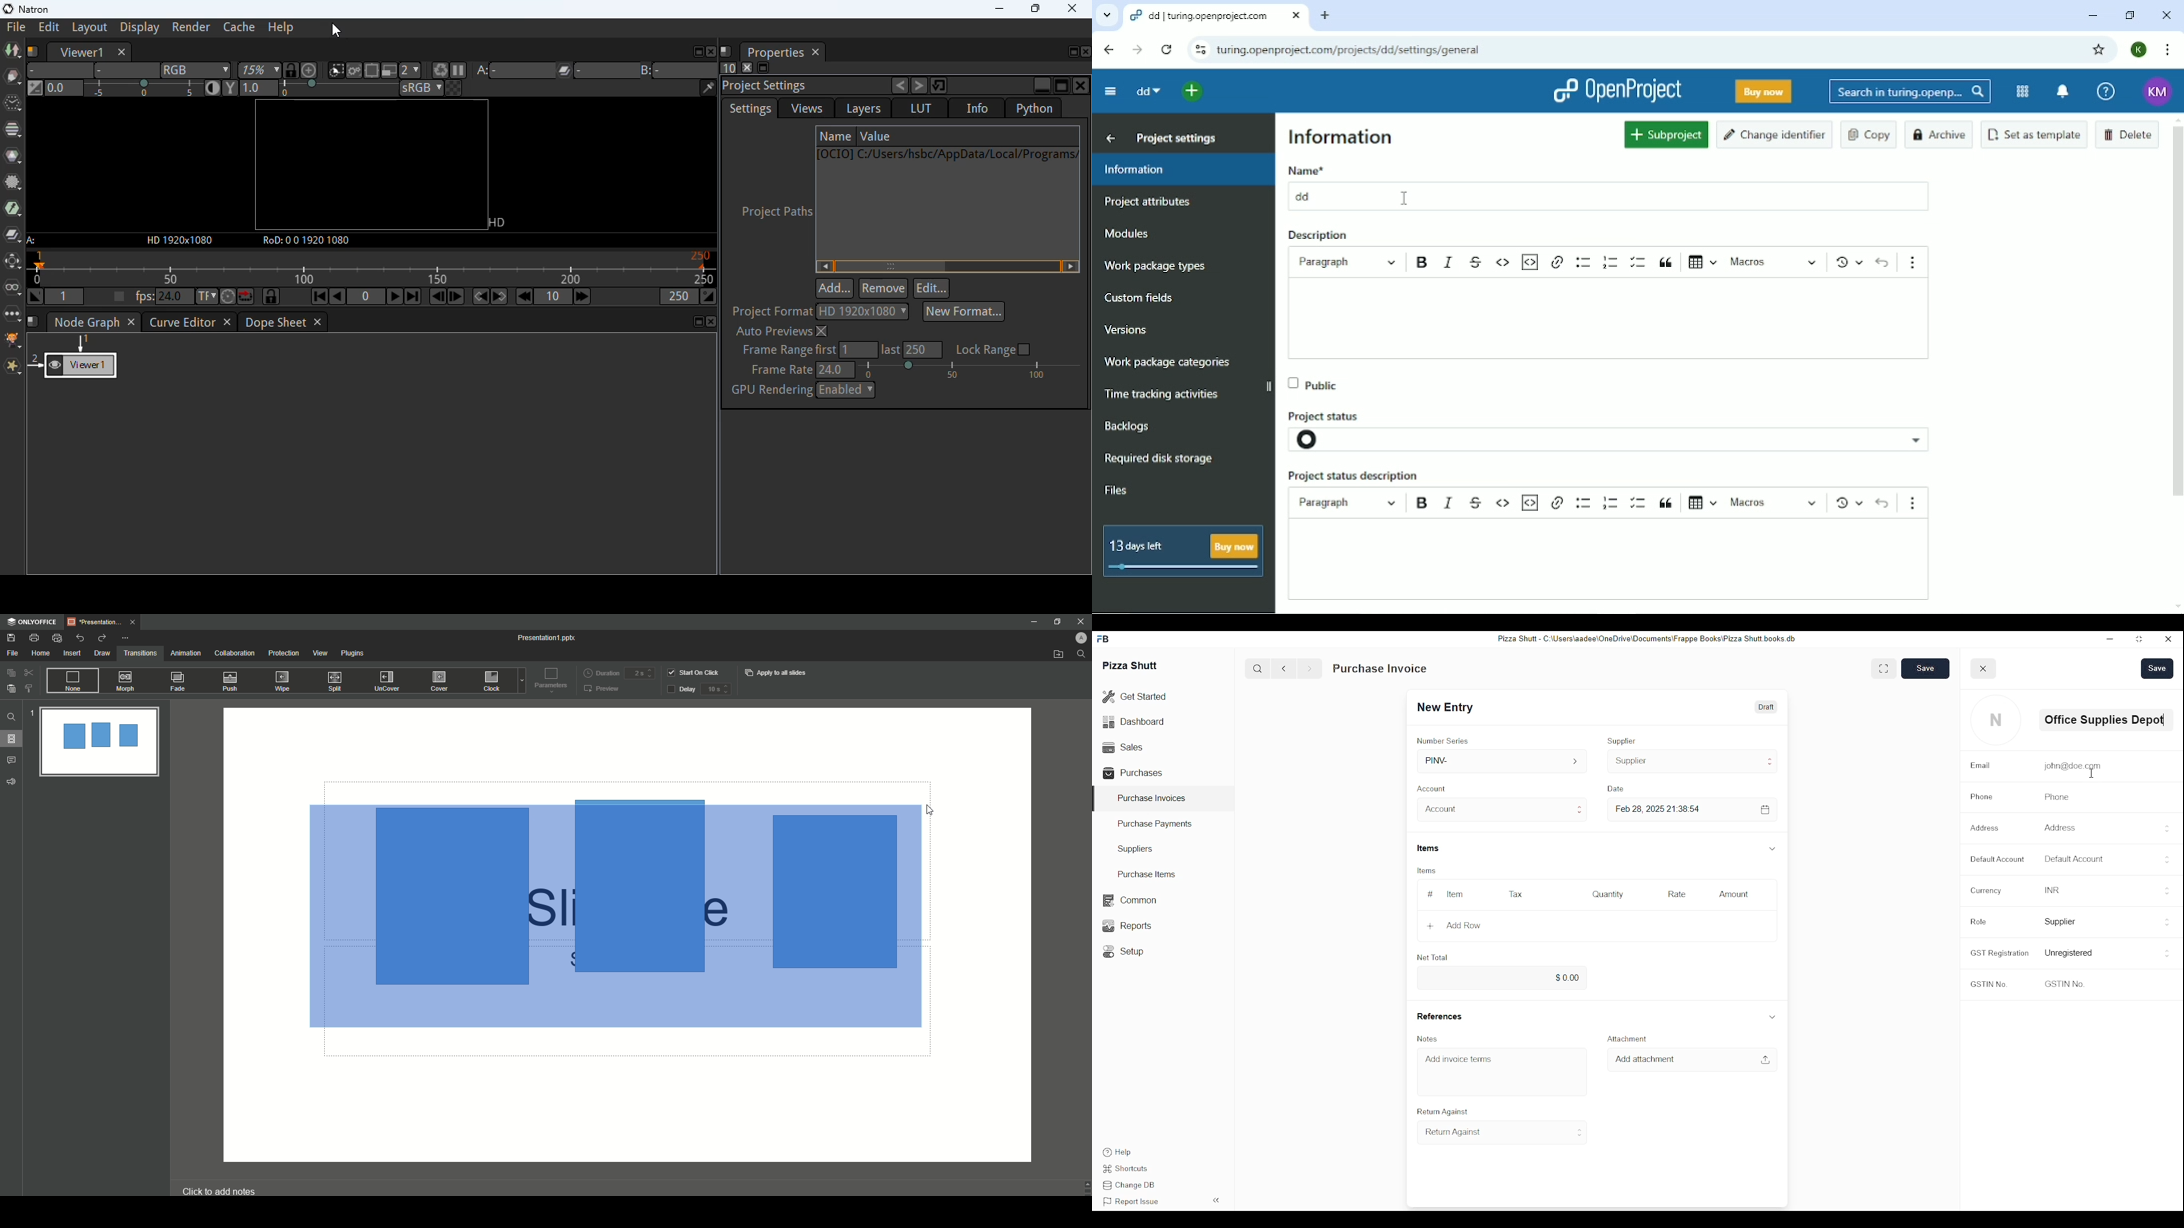 This screenshot has width=2184, height=1232. Describe the element at coordinates (72, 654) in the screenshot. I see `Insert` at that location.